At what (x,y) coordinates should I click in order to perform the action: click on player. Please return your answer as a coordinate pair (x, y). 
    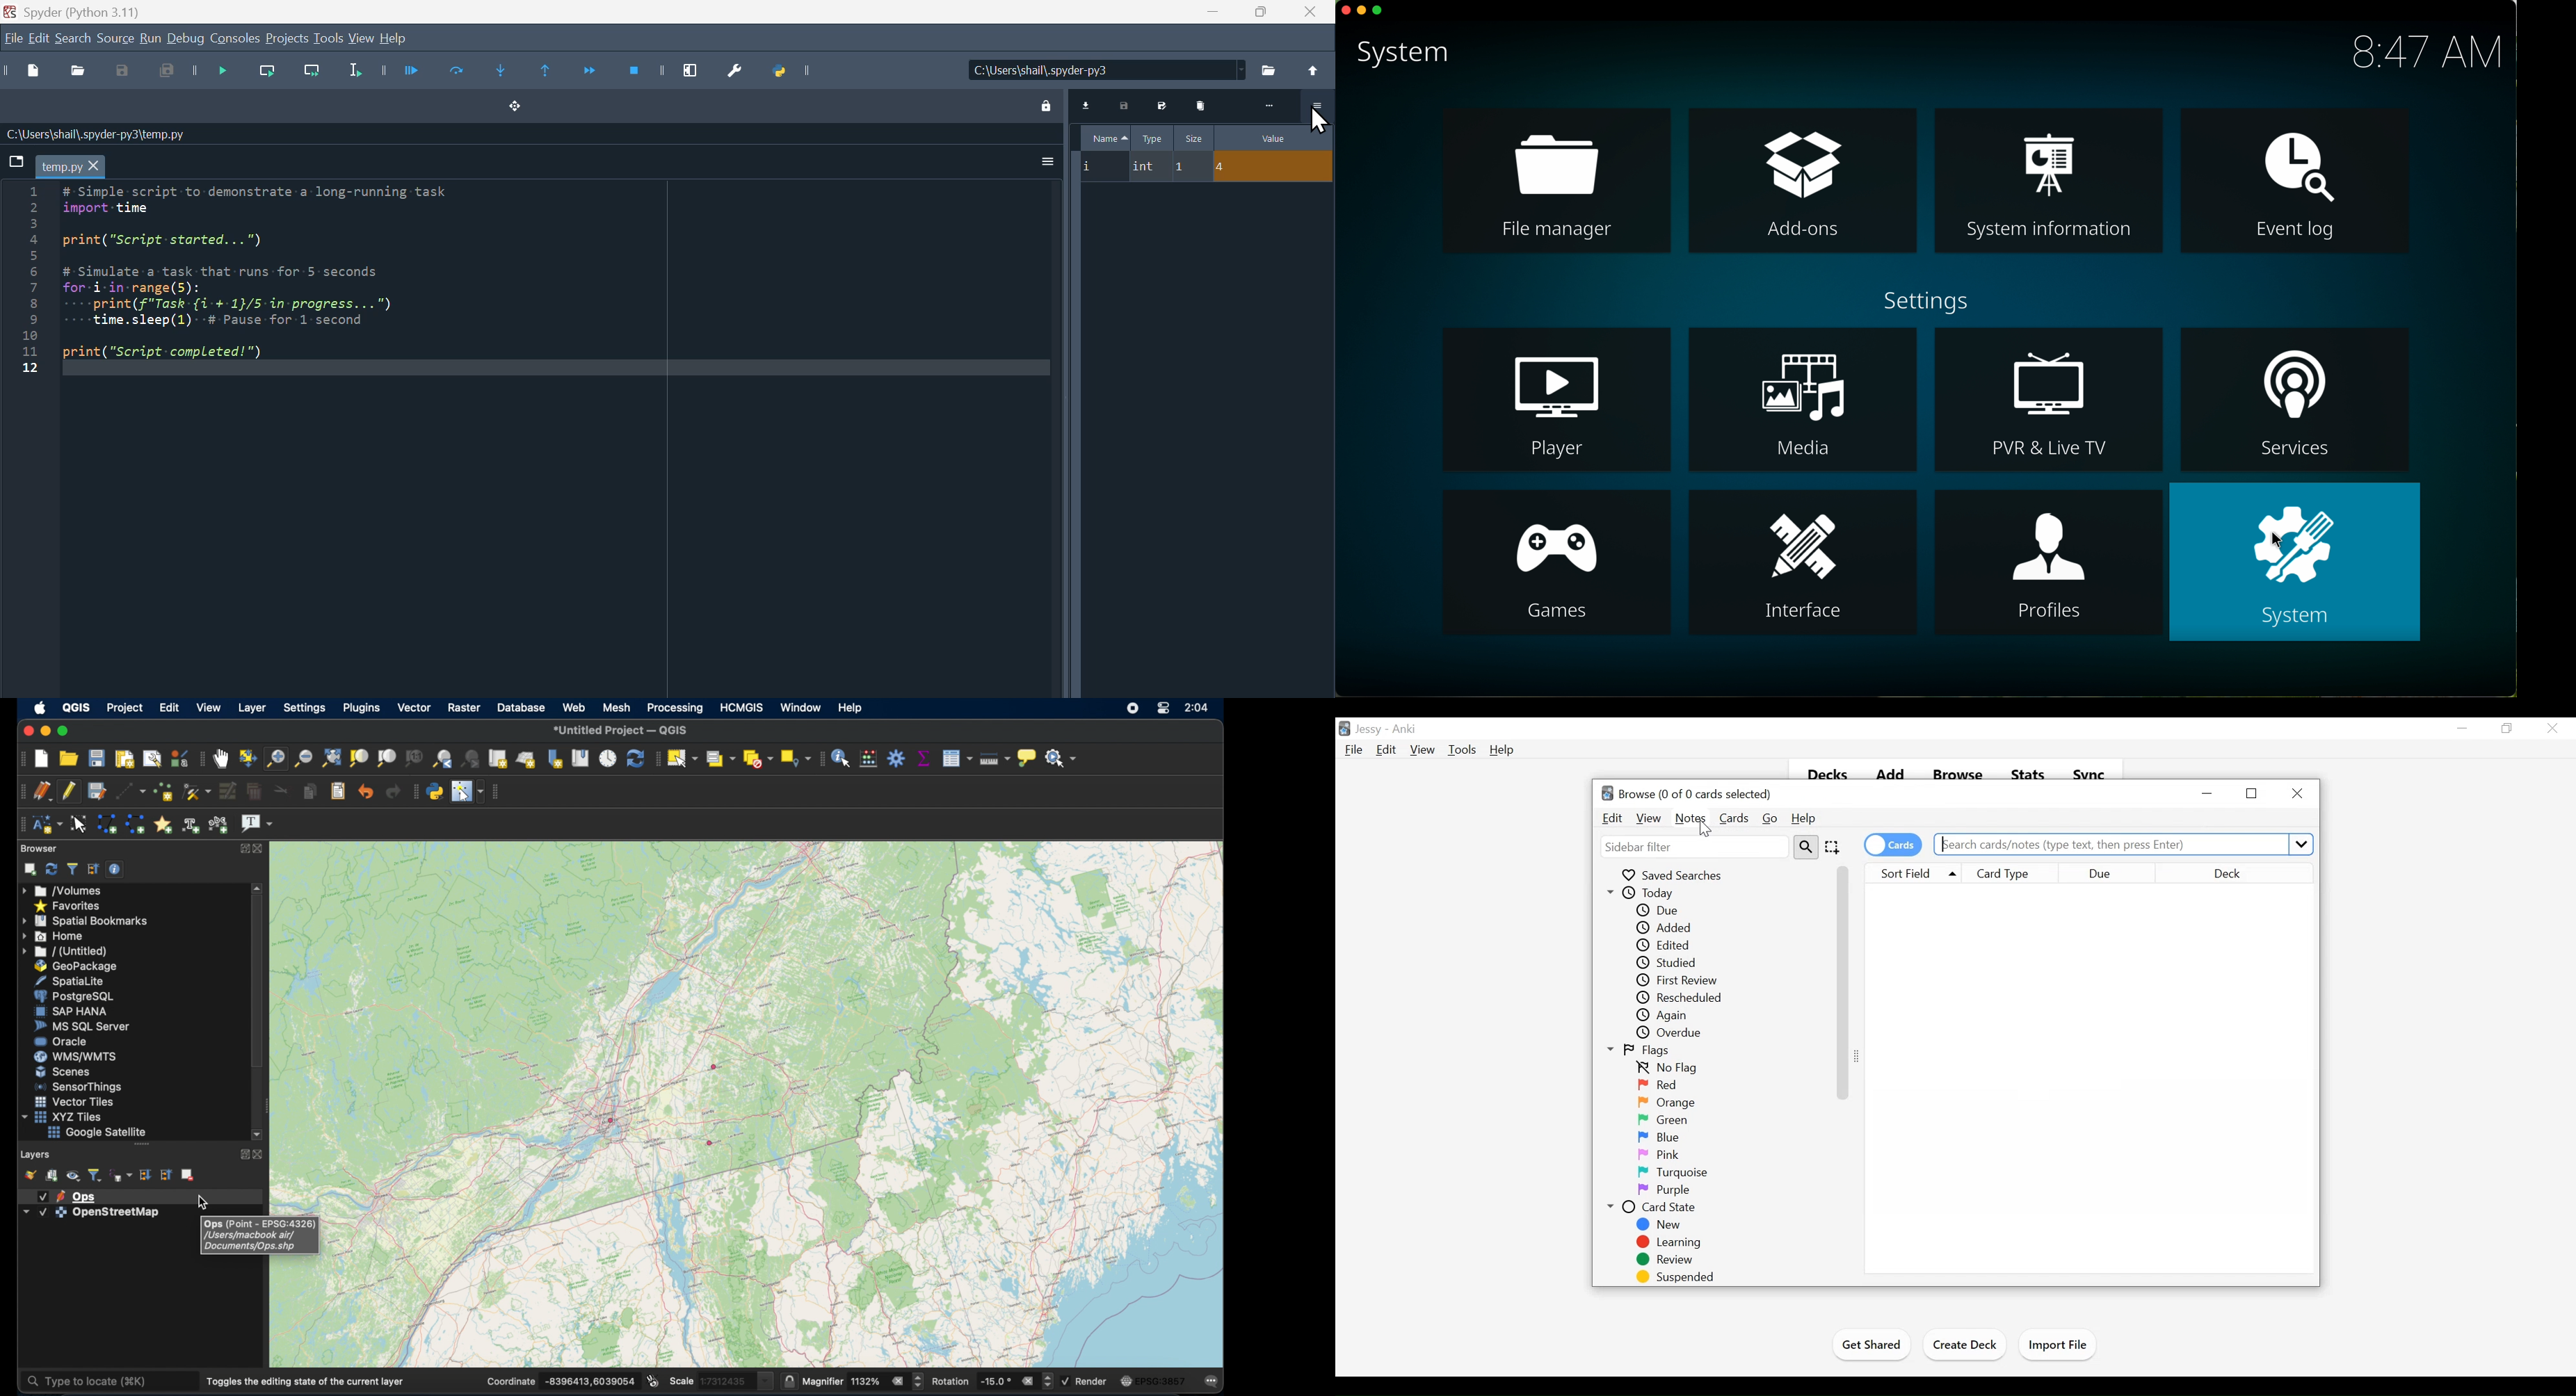
    Looking at the image, I should click on (1561, 400).